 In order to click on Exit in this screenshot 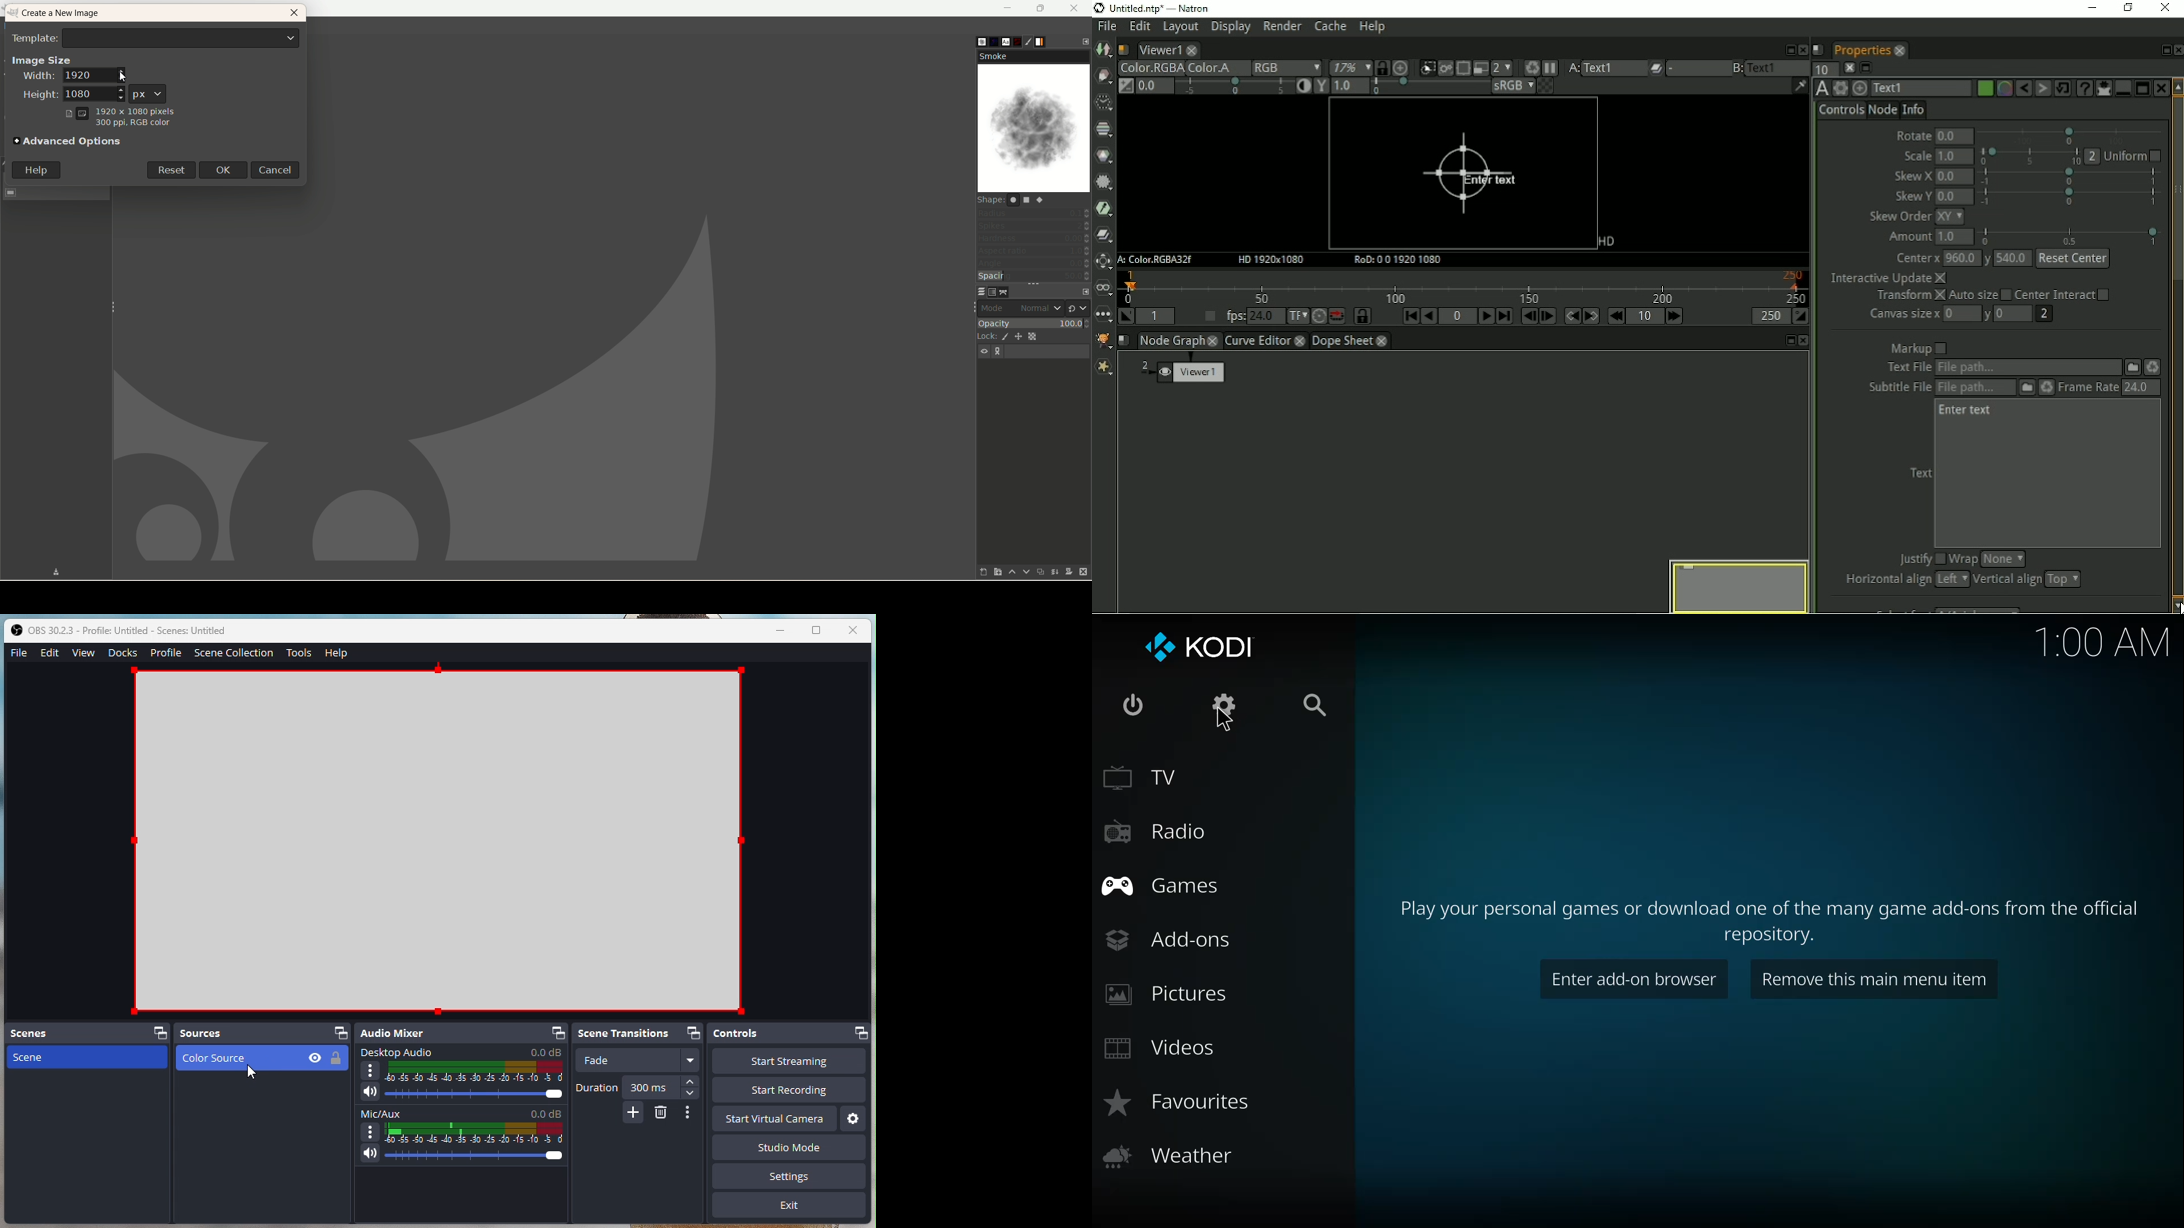, I will do `click(789, 1208)`.